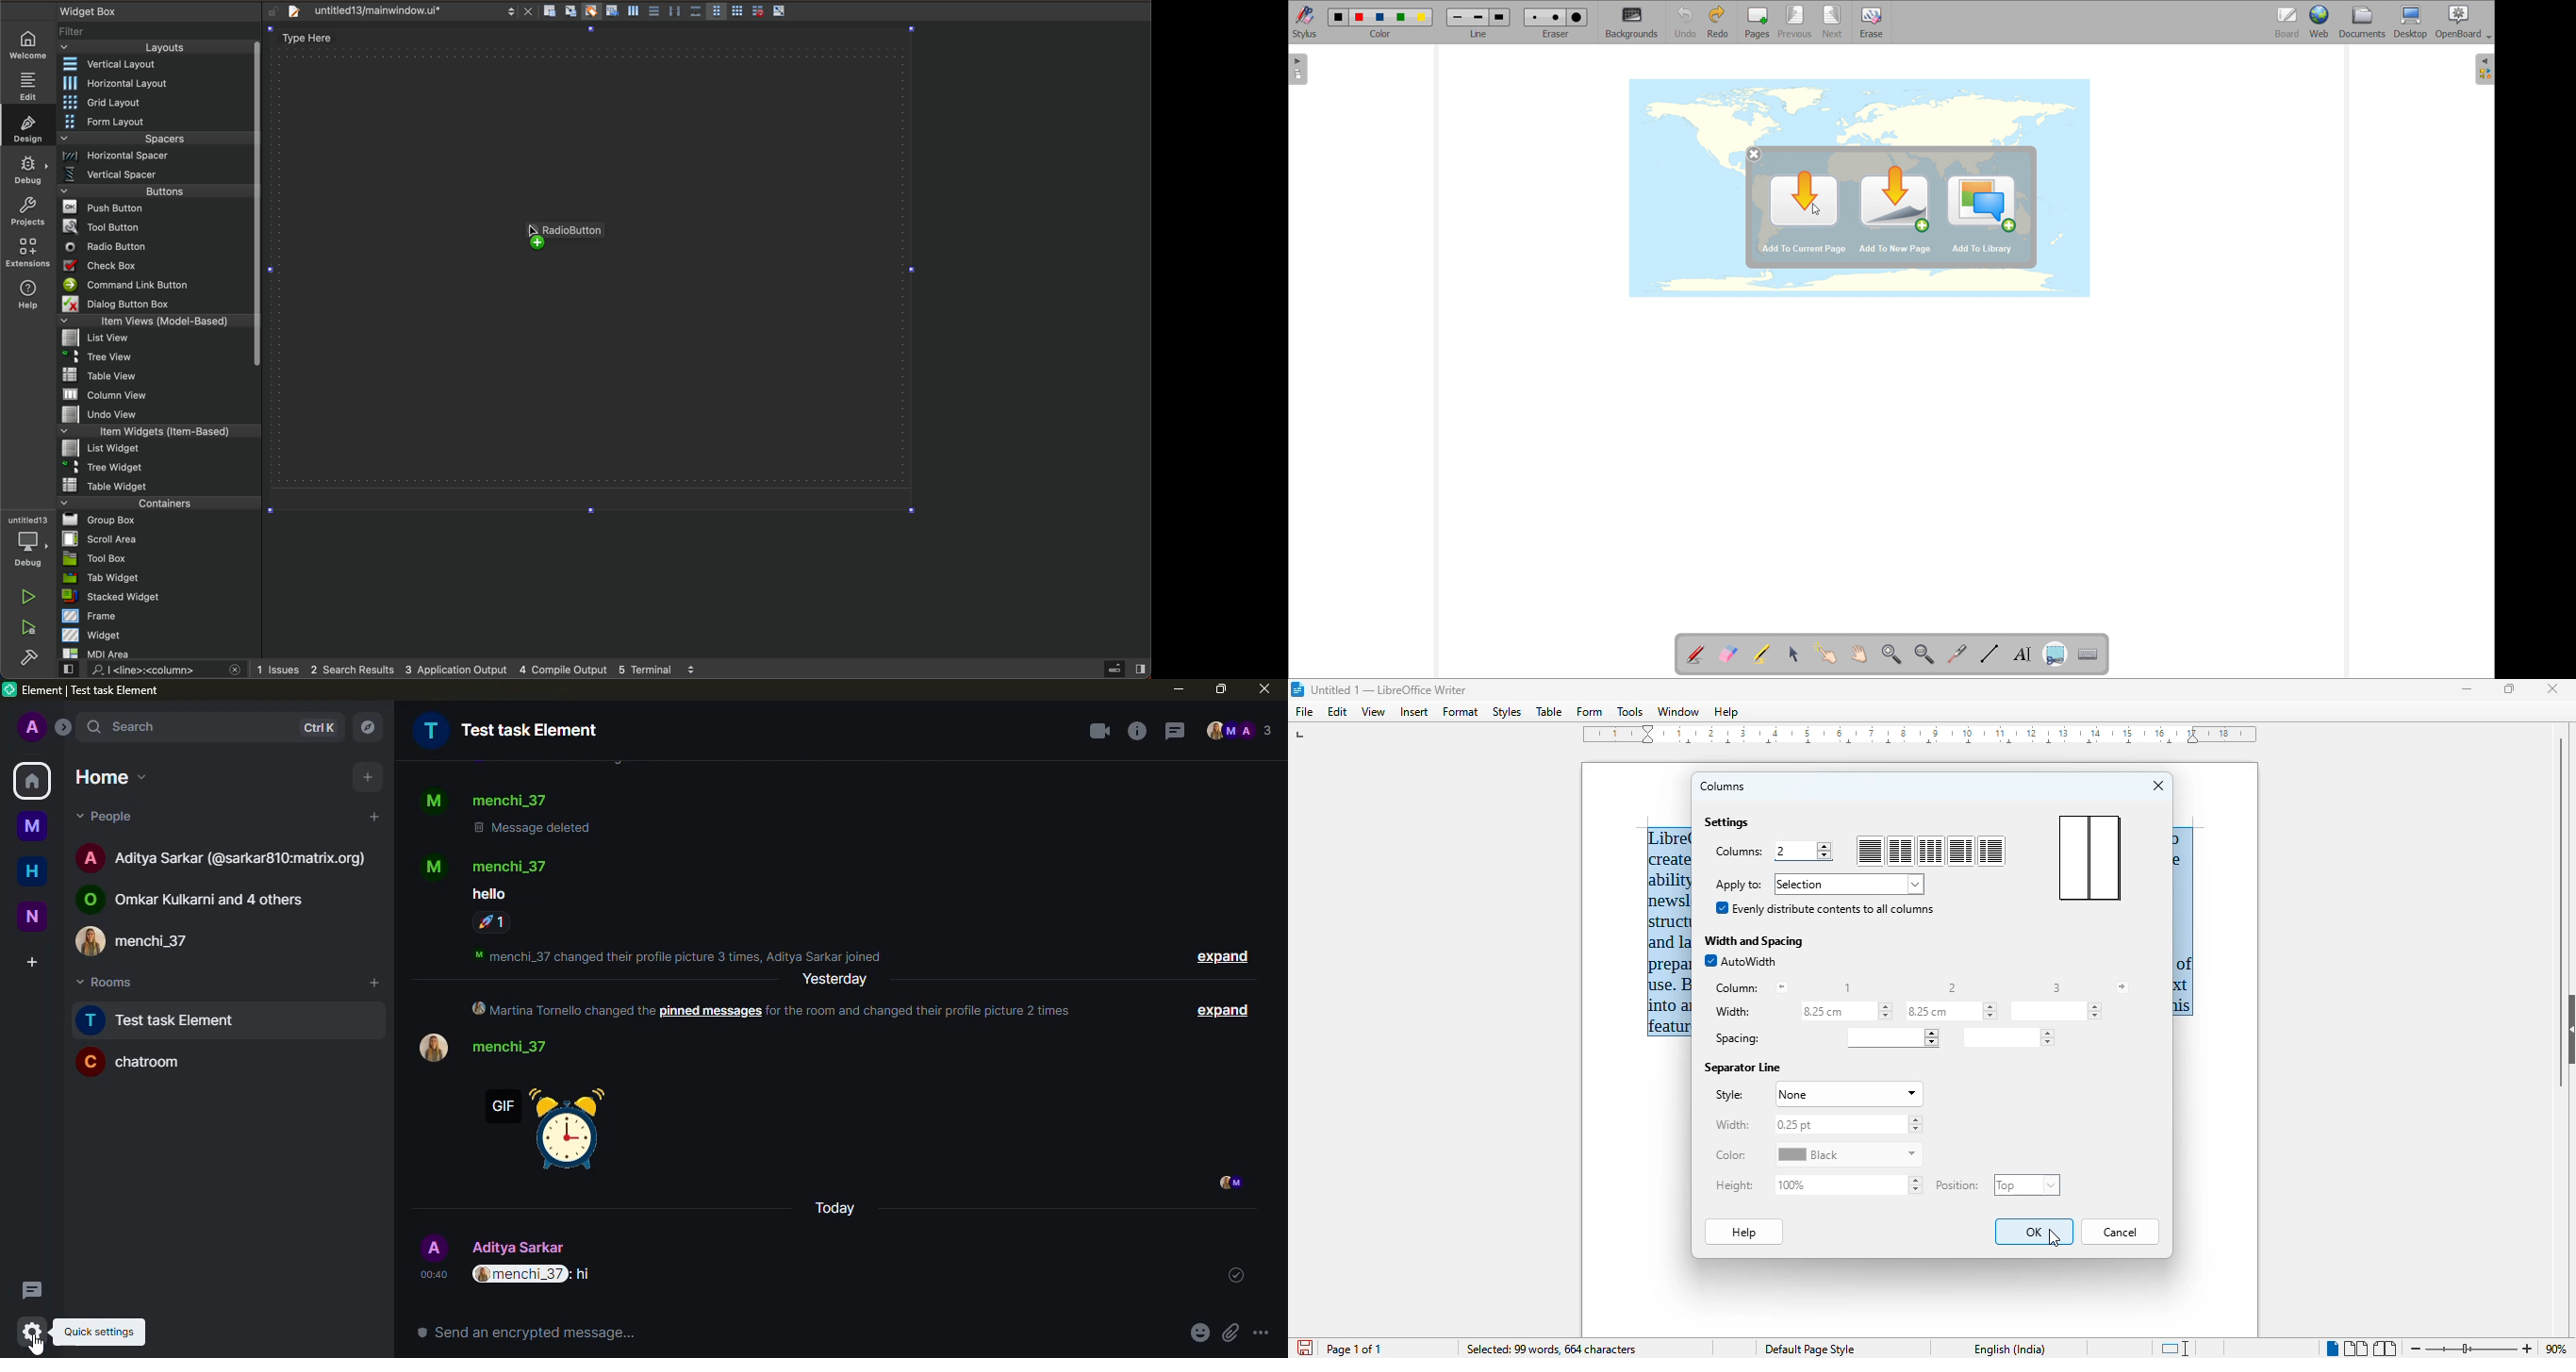  I want to click on OK, so click(2035, 1232).